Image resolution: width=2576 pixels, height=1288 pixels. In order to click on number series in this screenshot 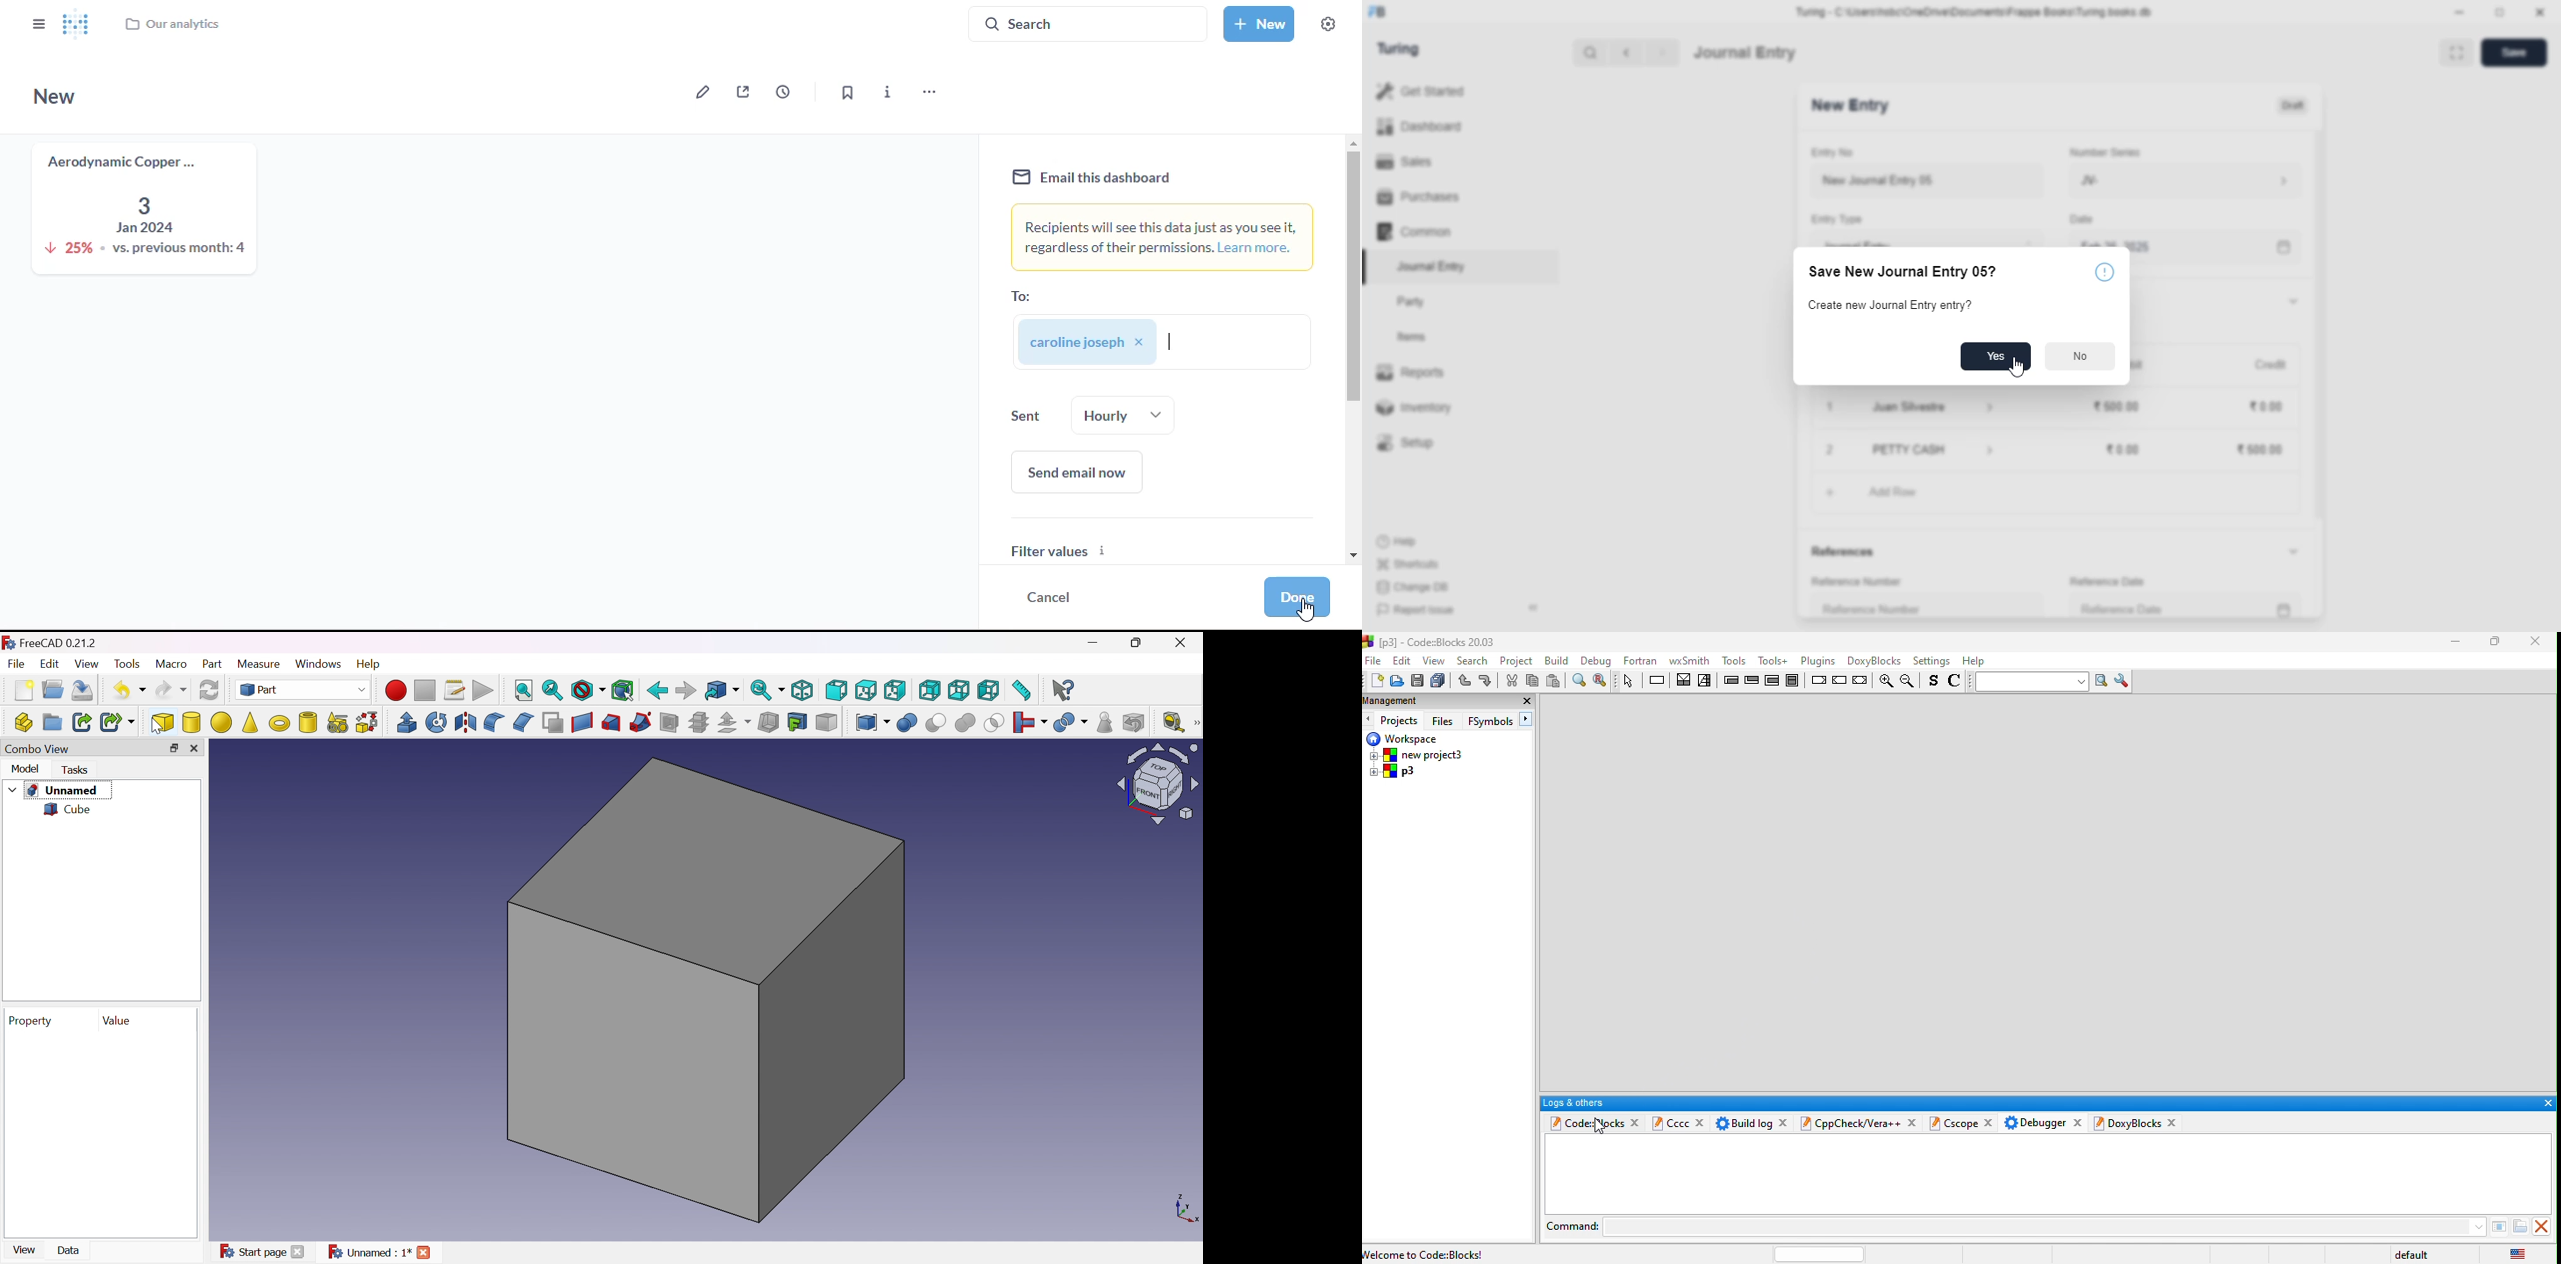, I will do `click(2105, 152)`.